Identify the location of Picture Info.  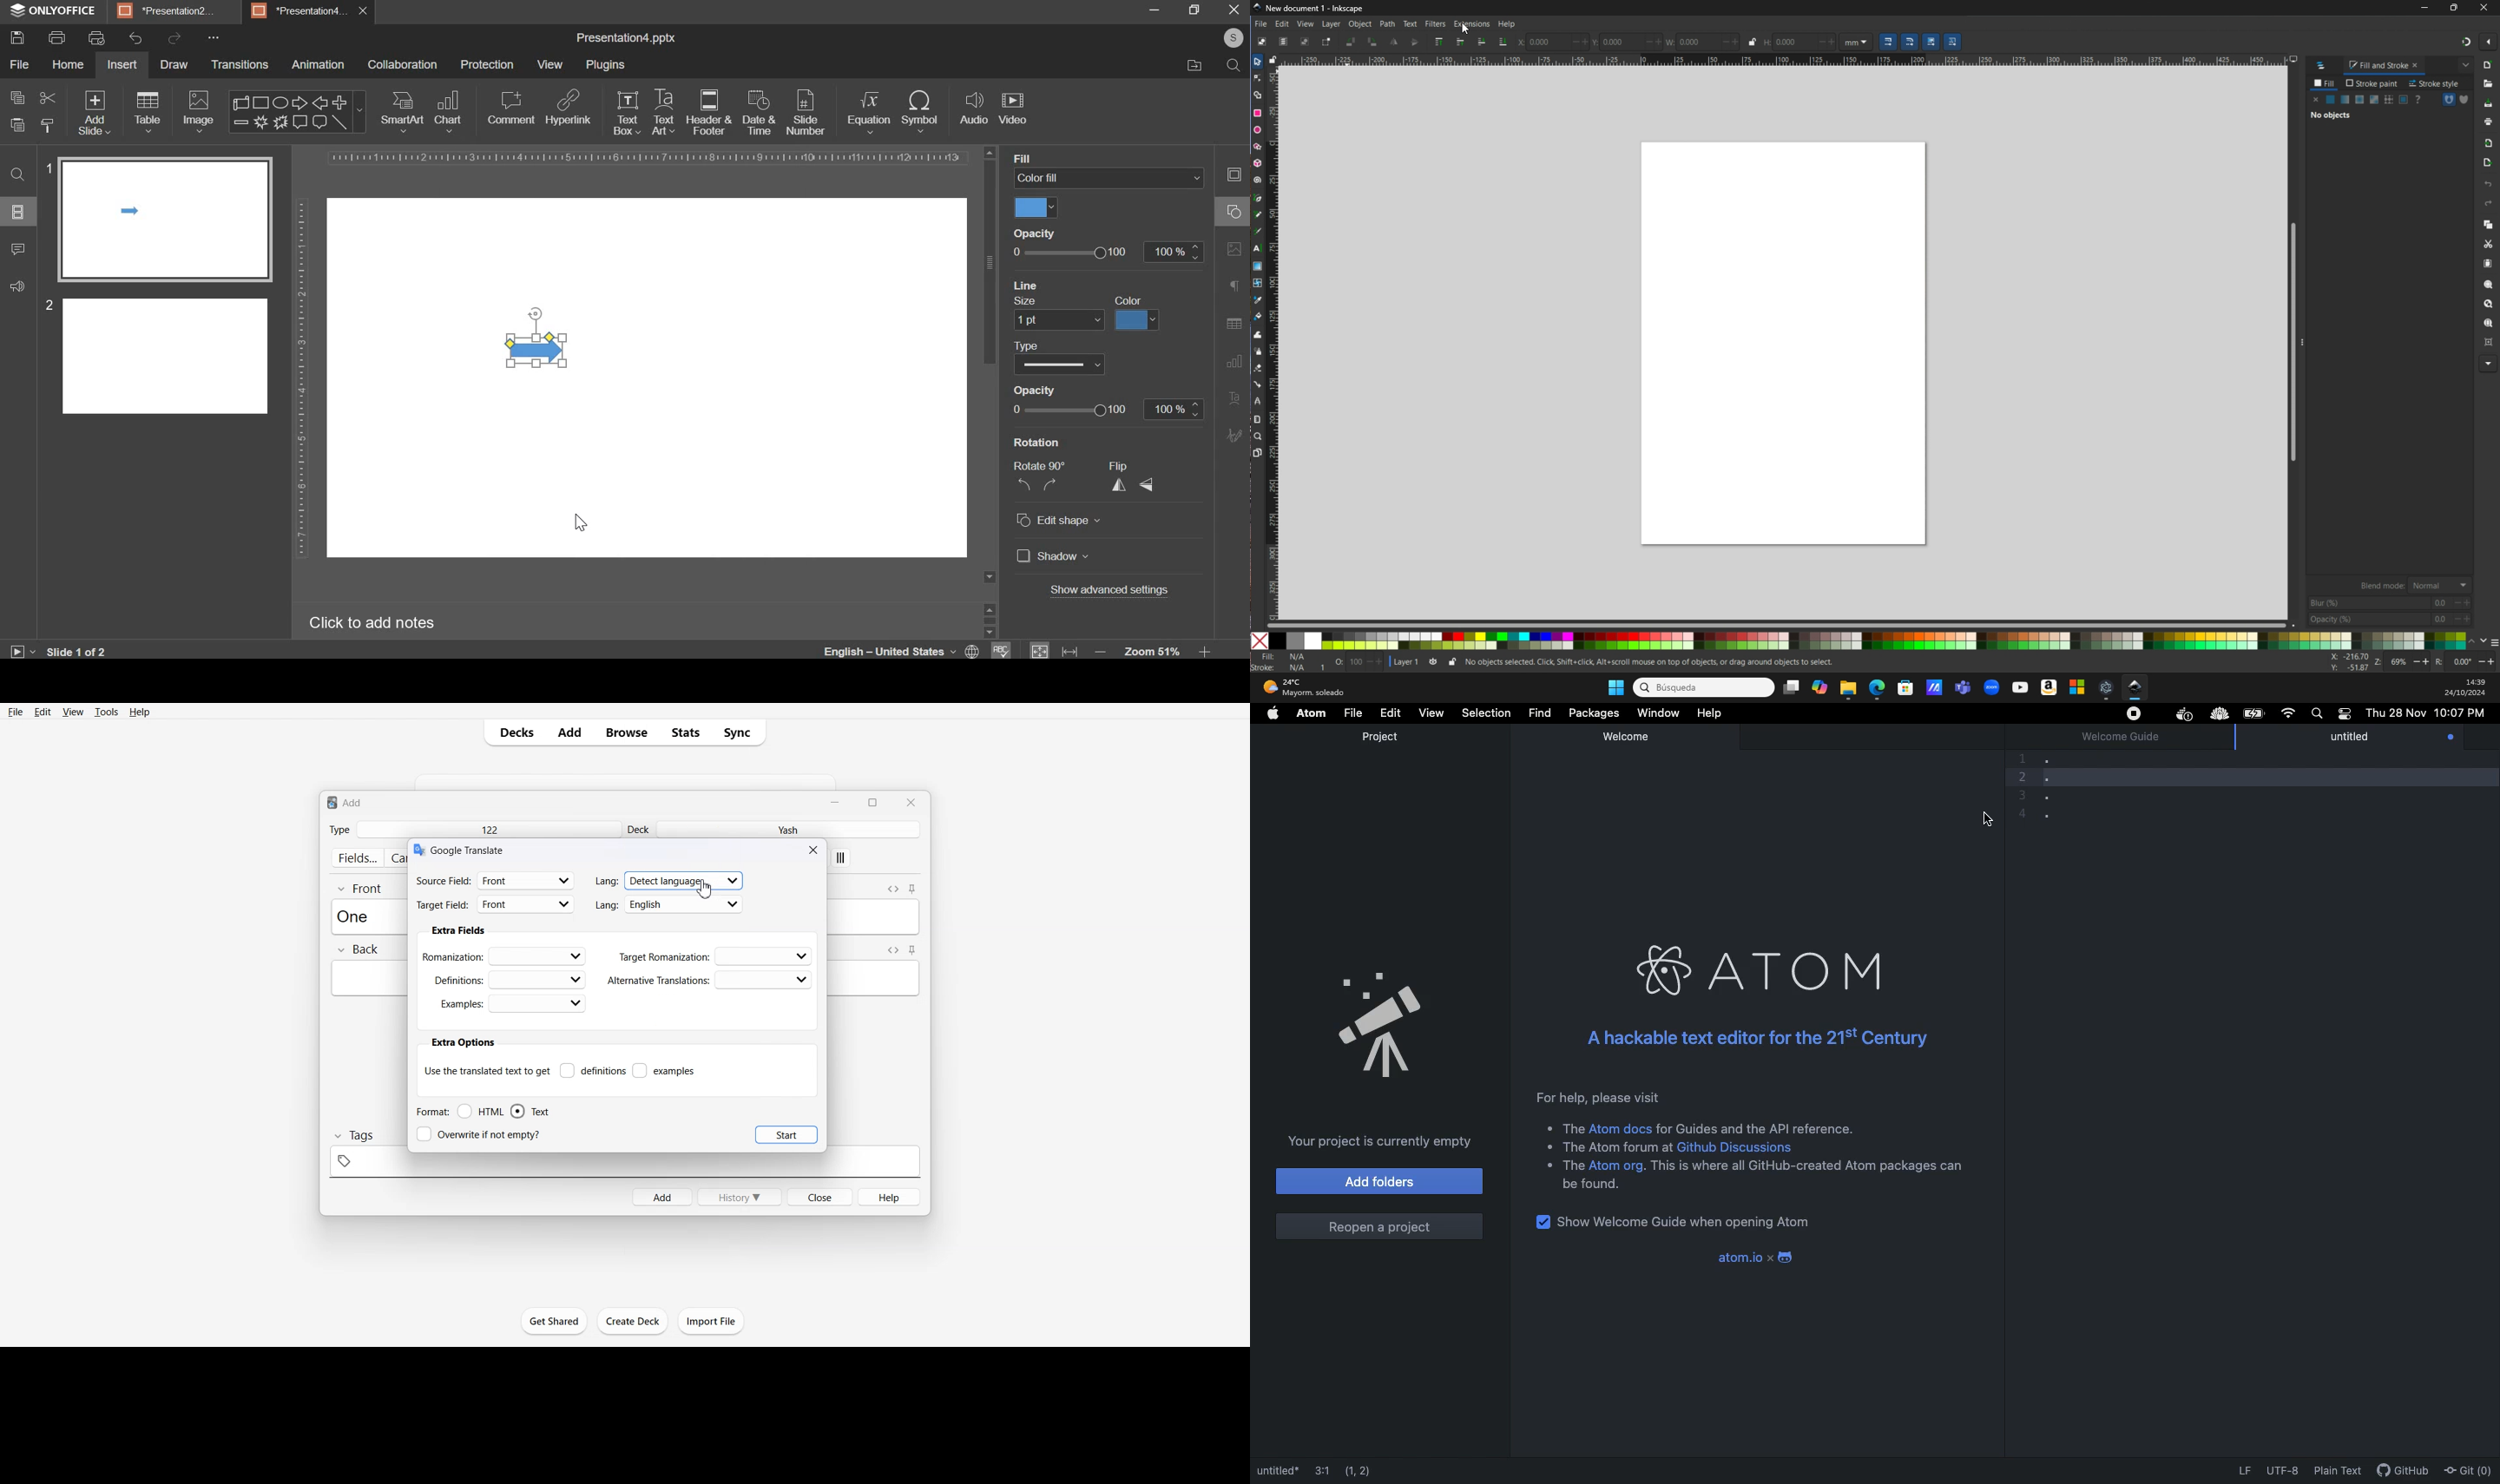
(2411, 662).